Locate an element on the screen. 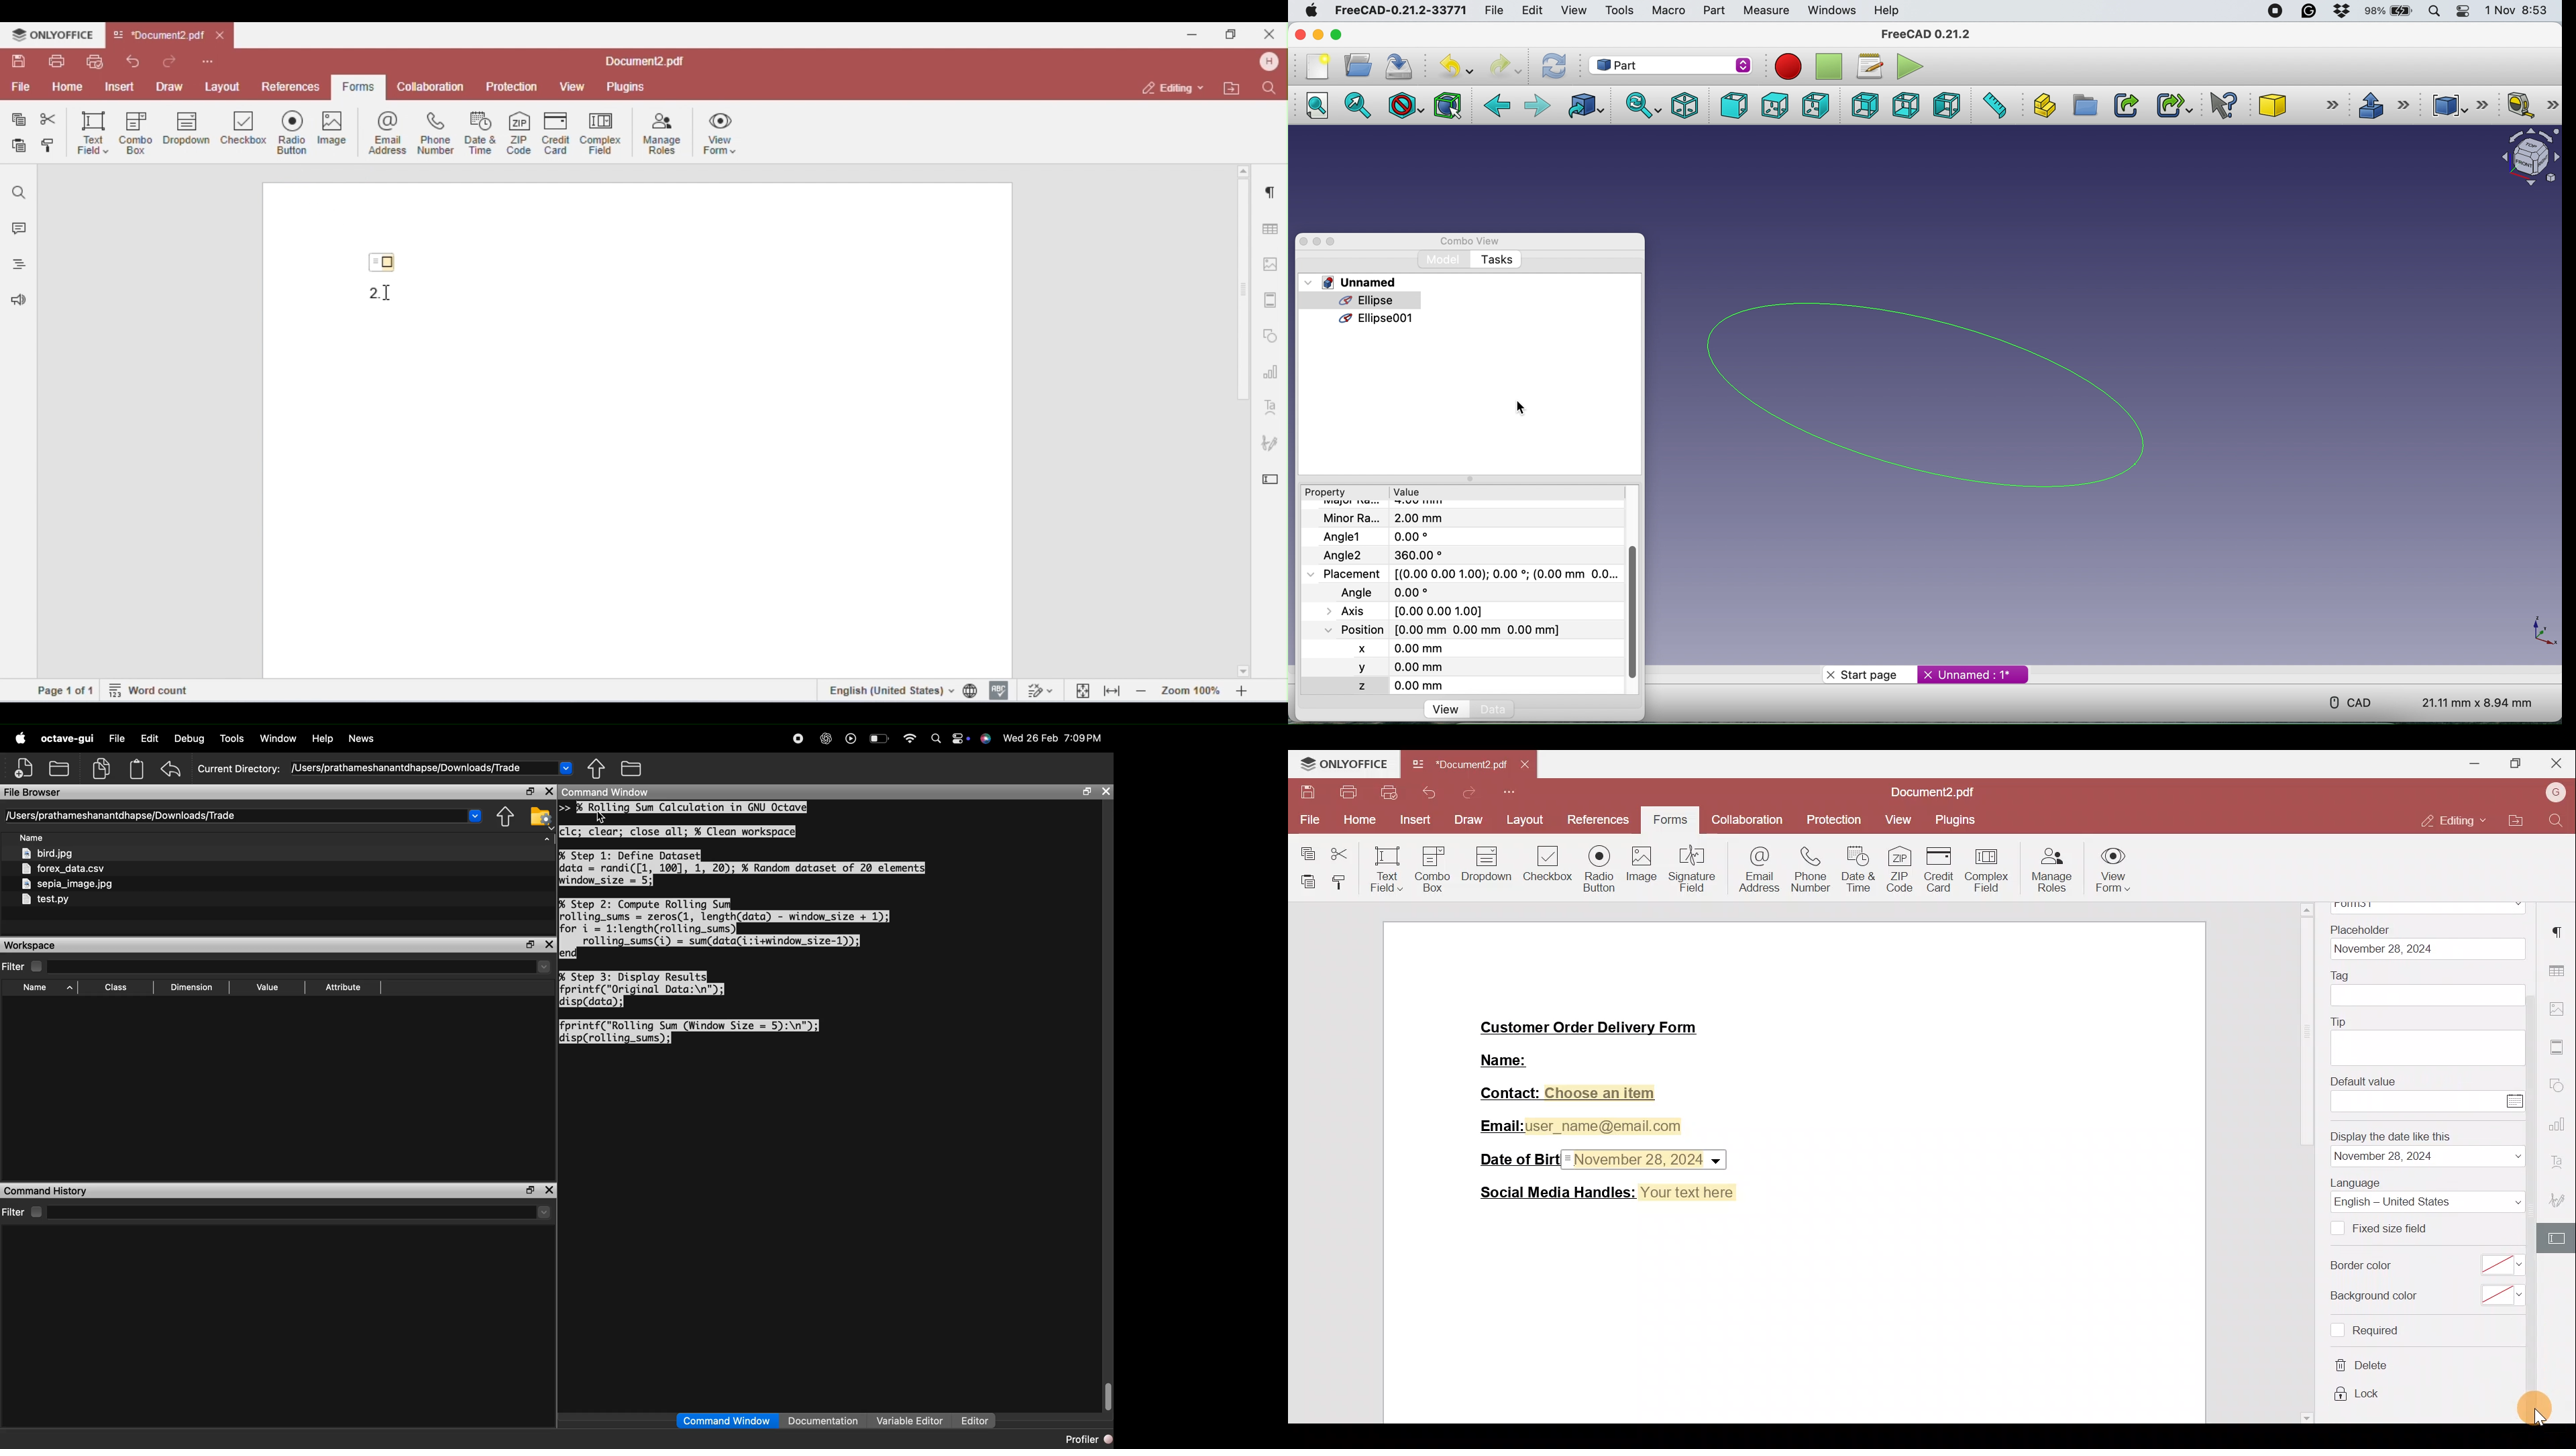  Minimise is located at coordinates (2474, 765).